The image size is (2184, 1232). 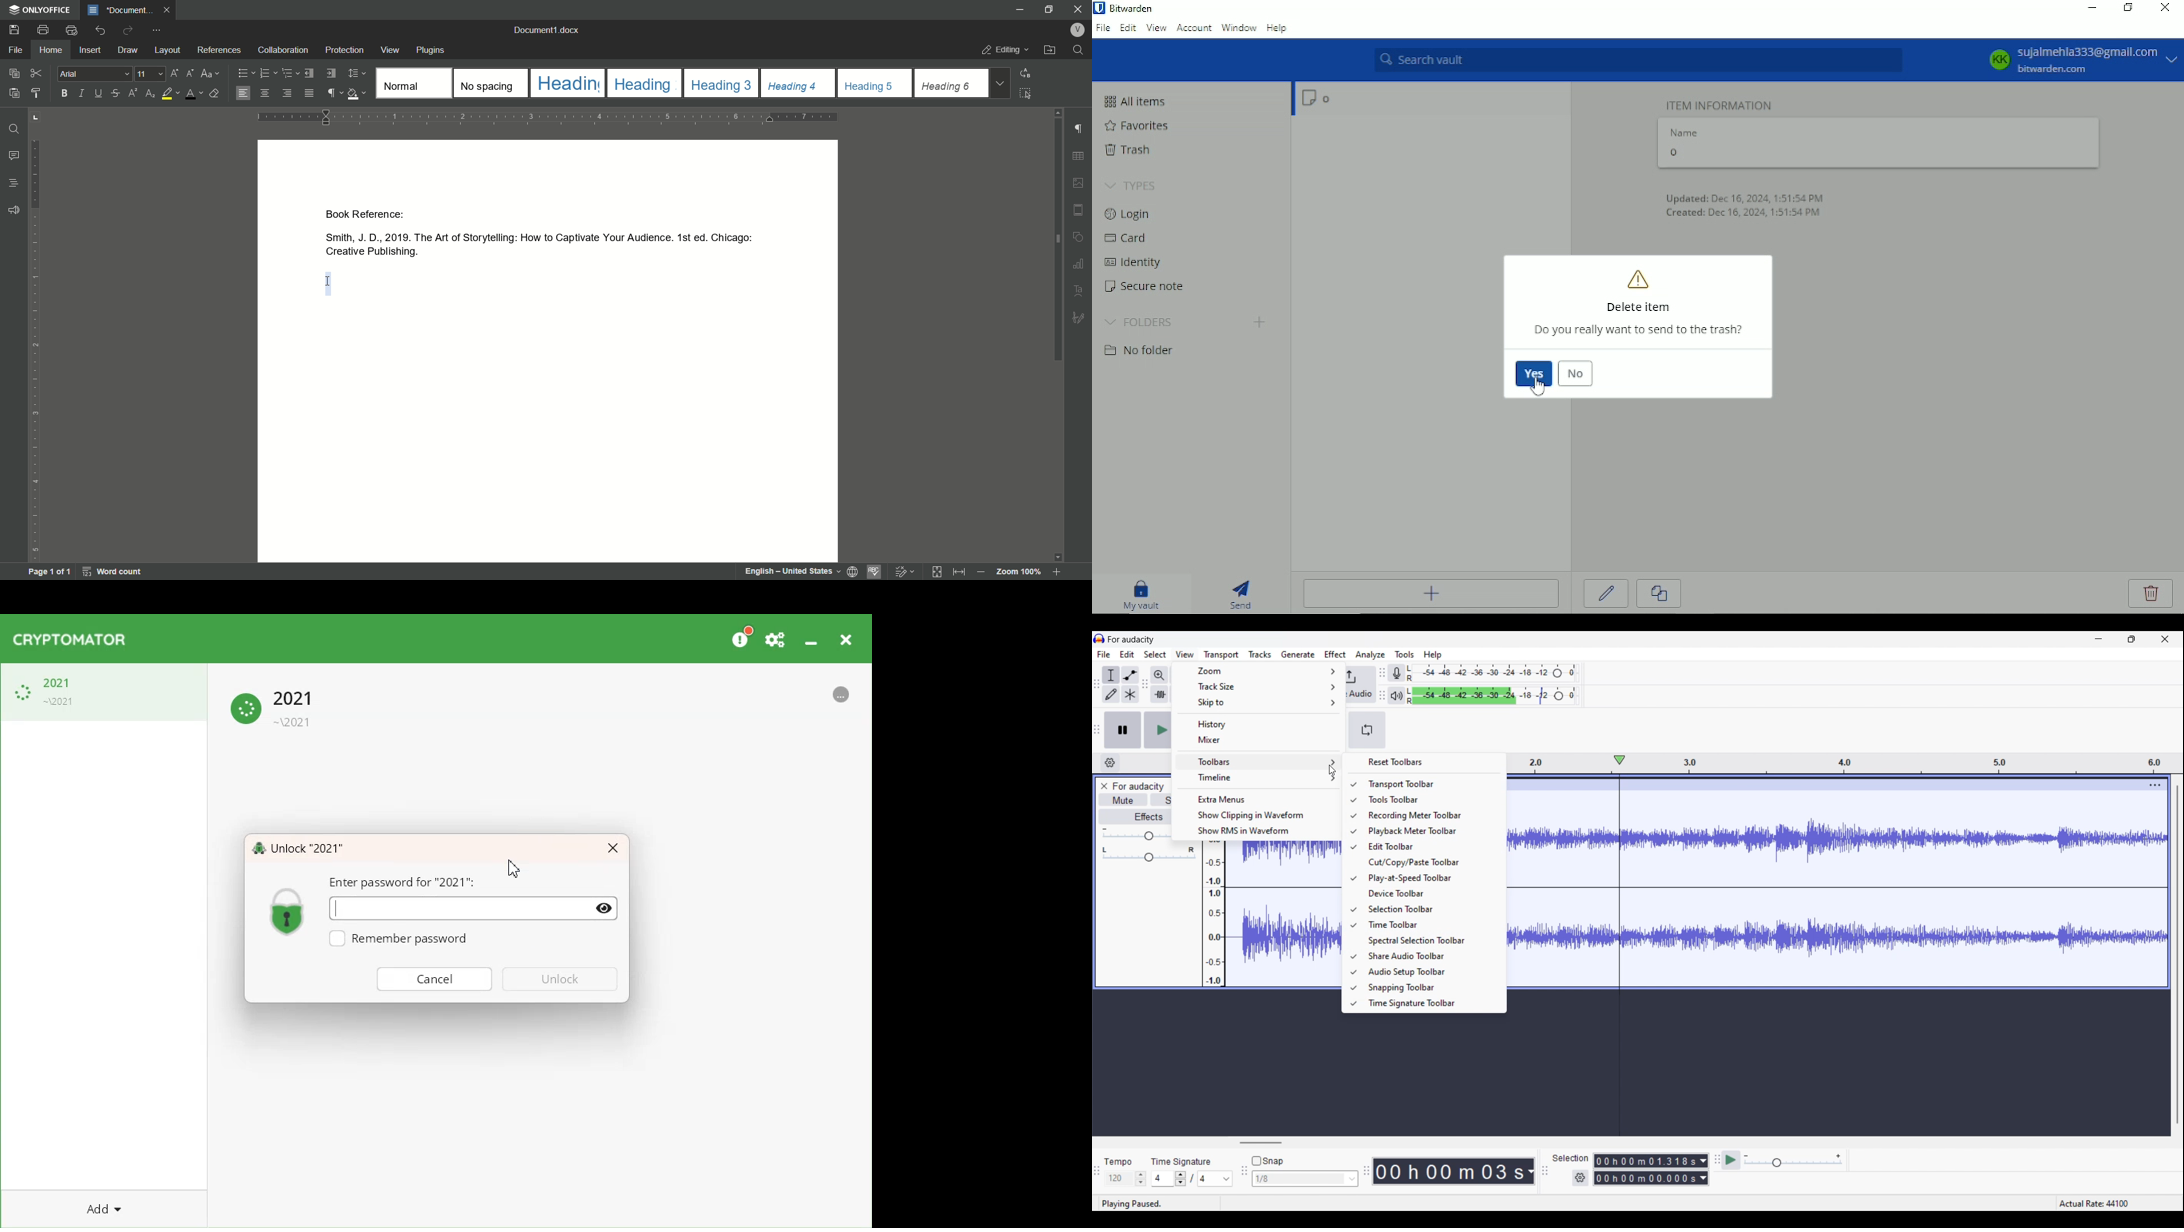 I want to click on vertical scroll bar, so click(x=1058, y=242).